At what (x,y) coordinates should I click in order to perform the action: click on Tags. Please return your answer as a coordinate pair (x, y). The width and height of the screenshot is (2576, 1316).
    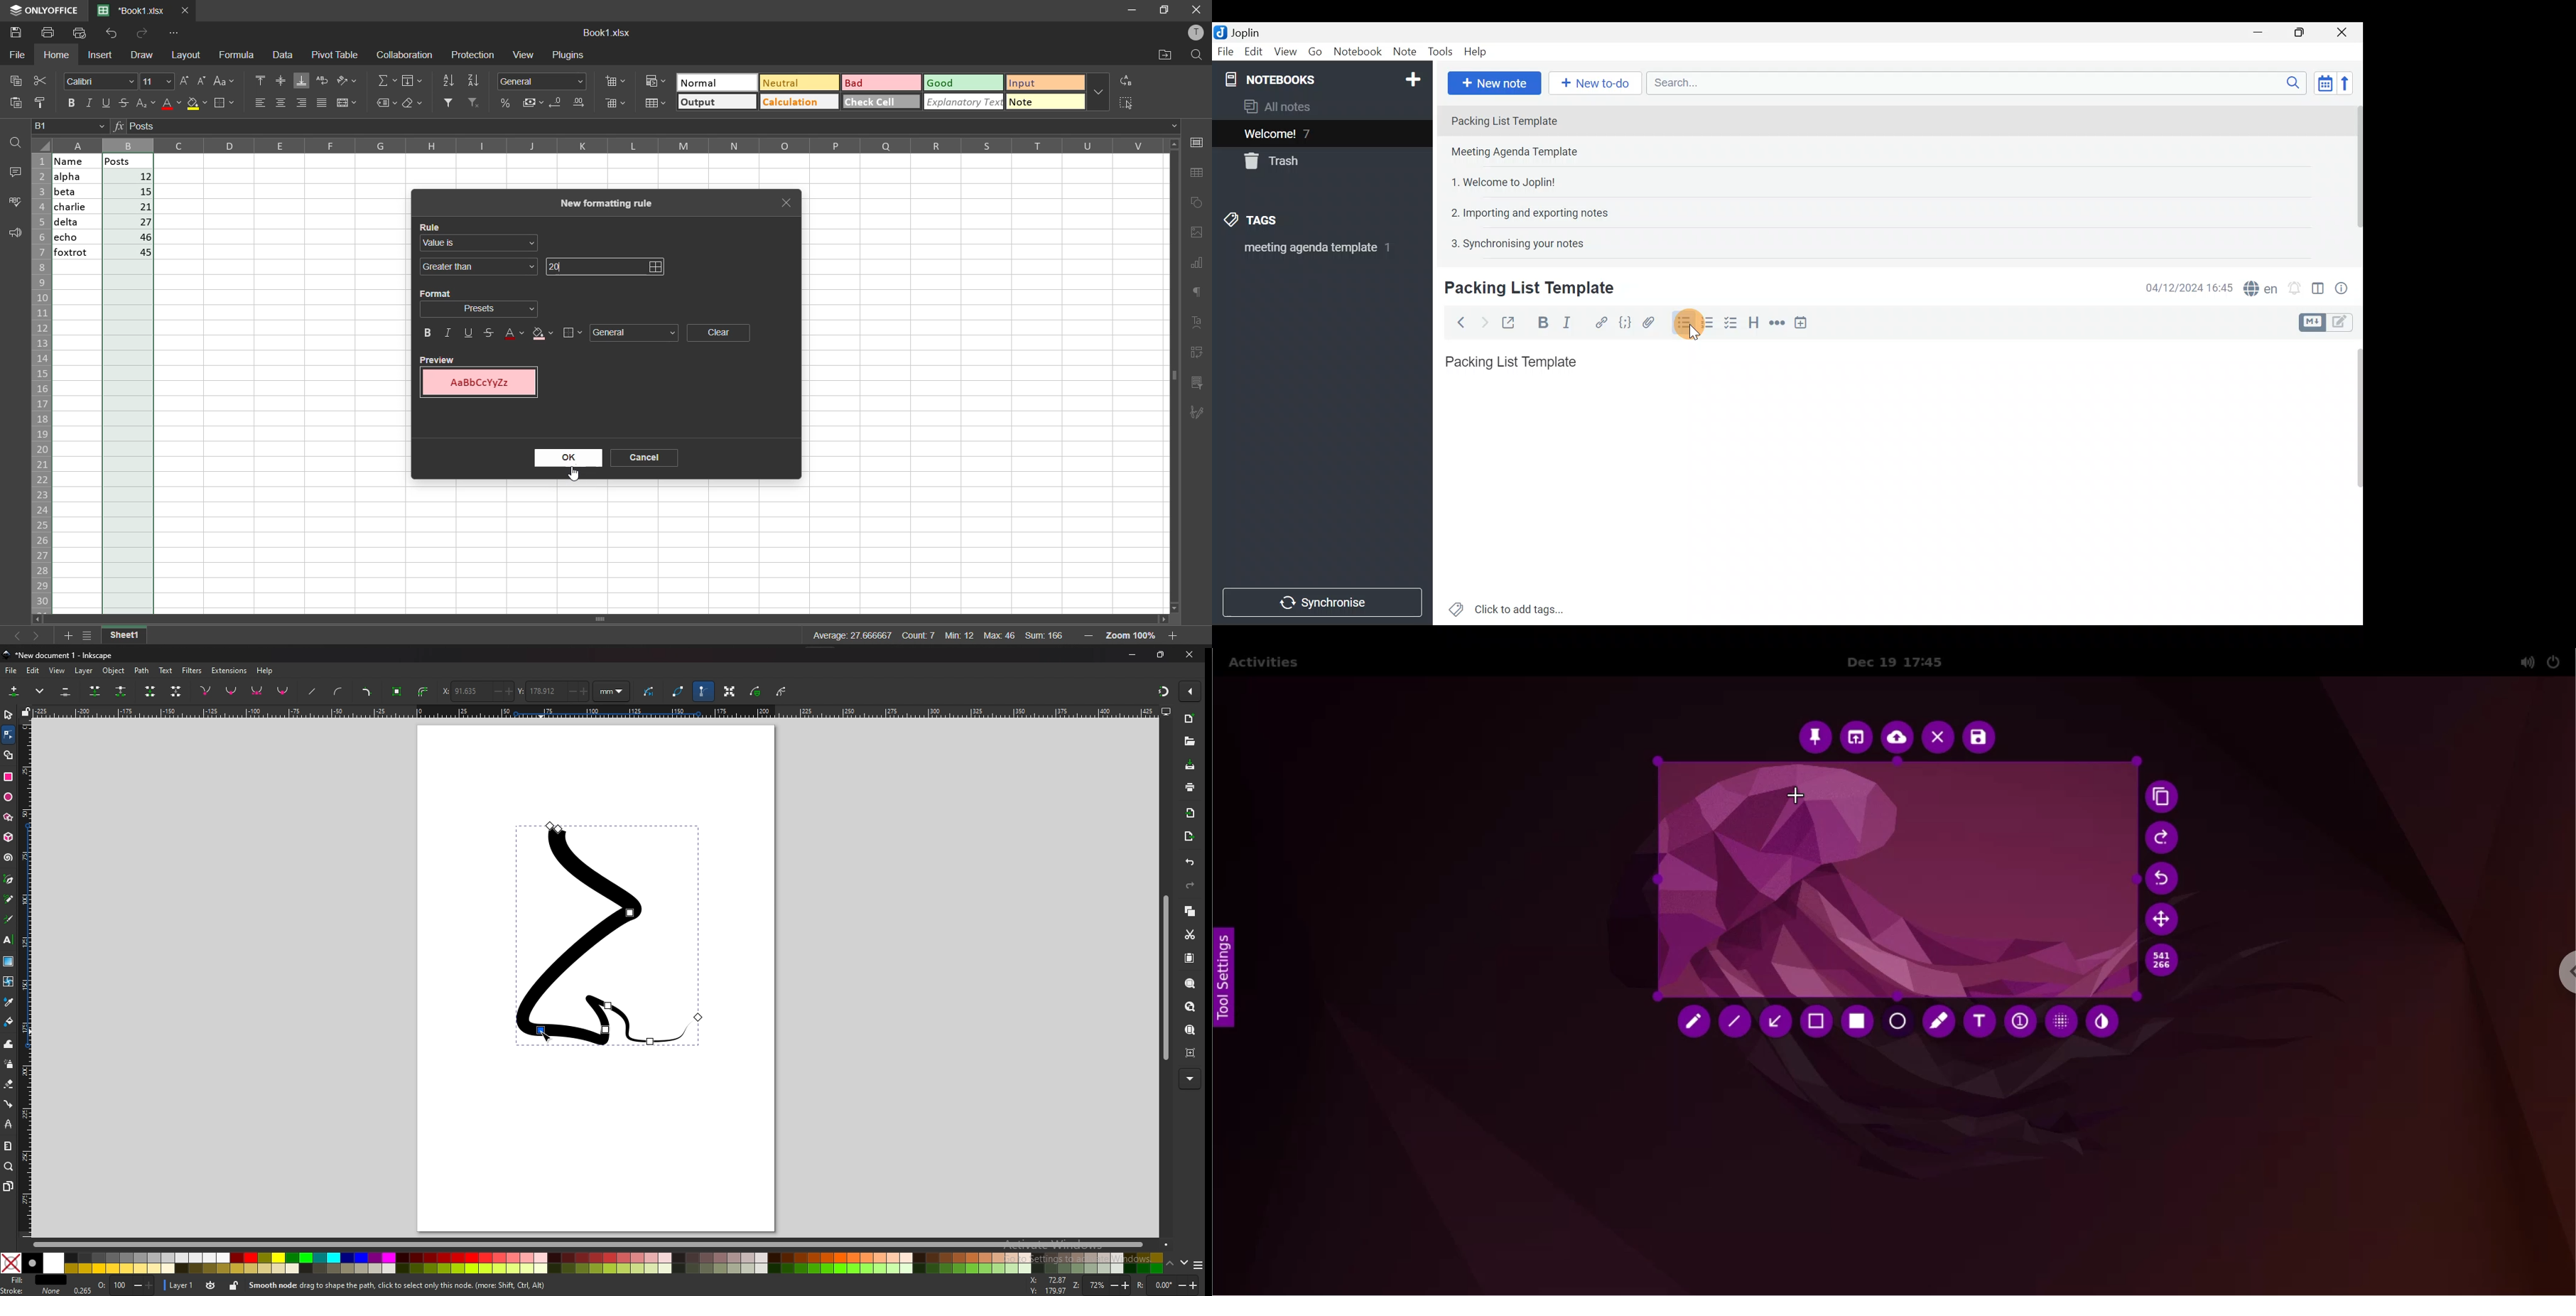
    Looking at the image, I should click on (1270, 222).